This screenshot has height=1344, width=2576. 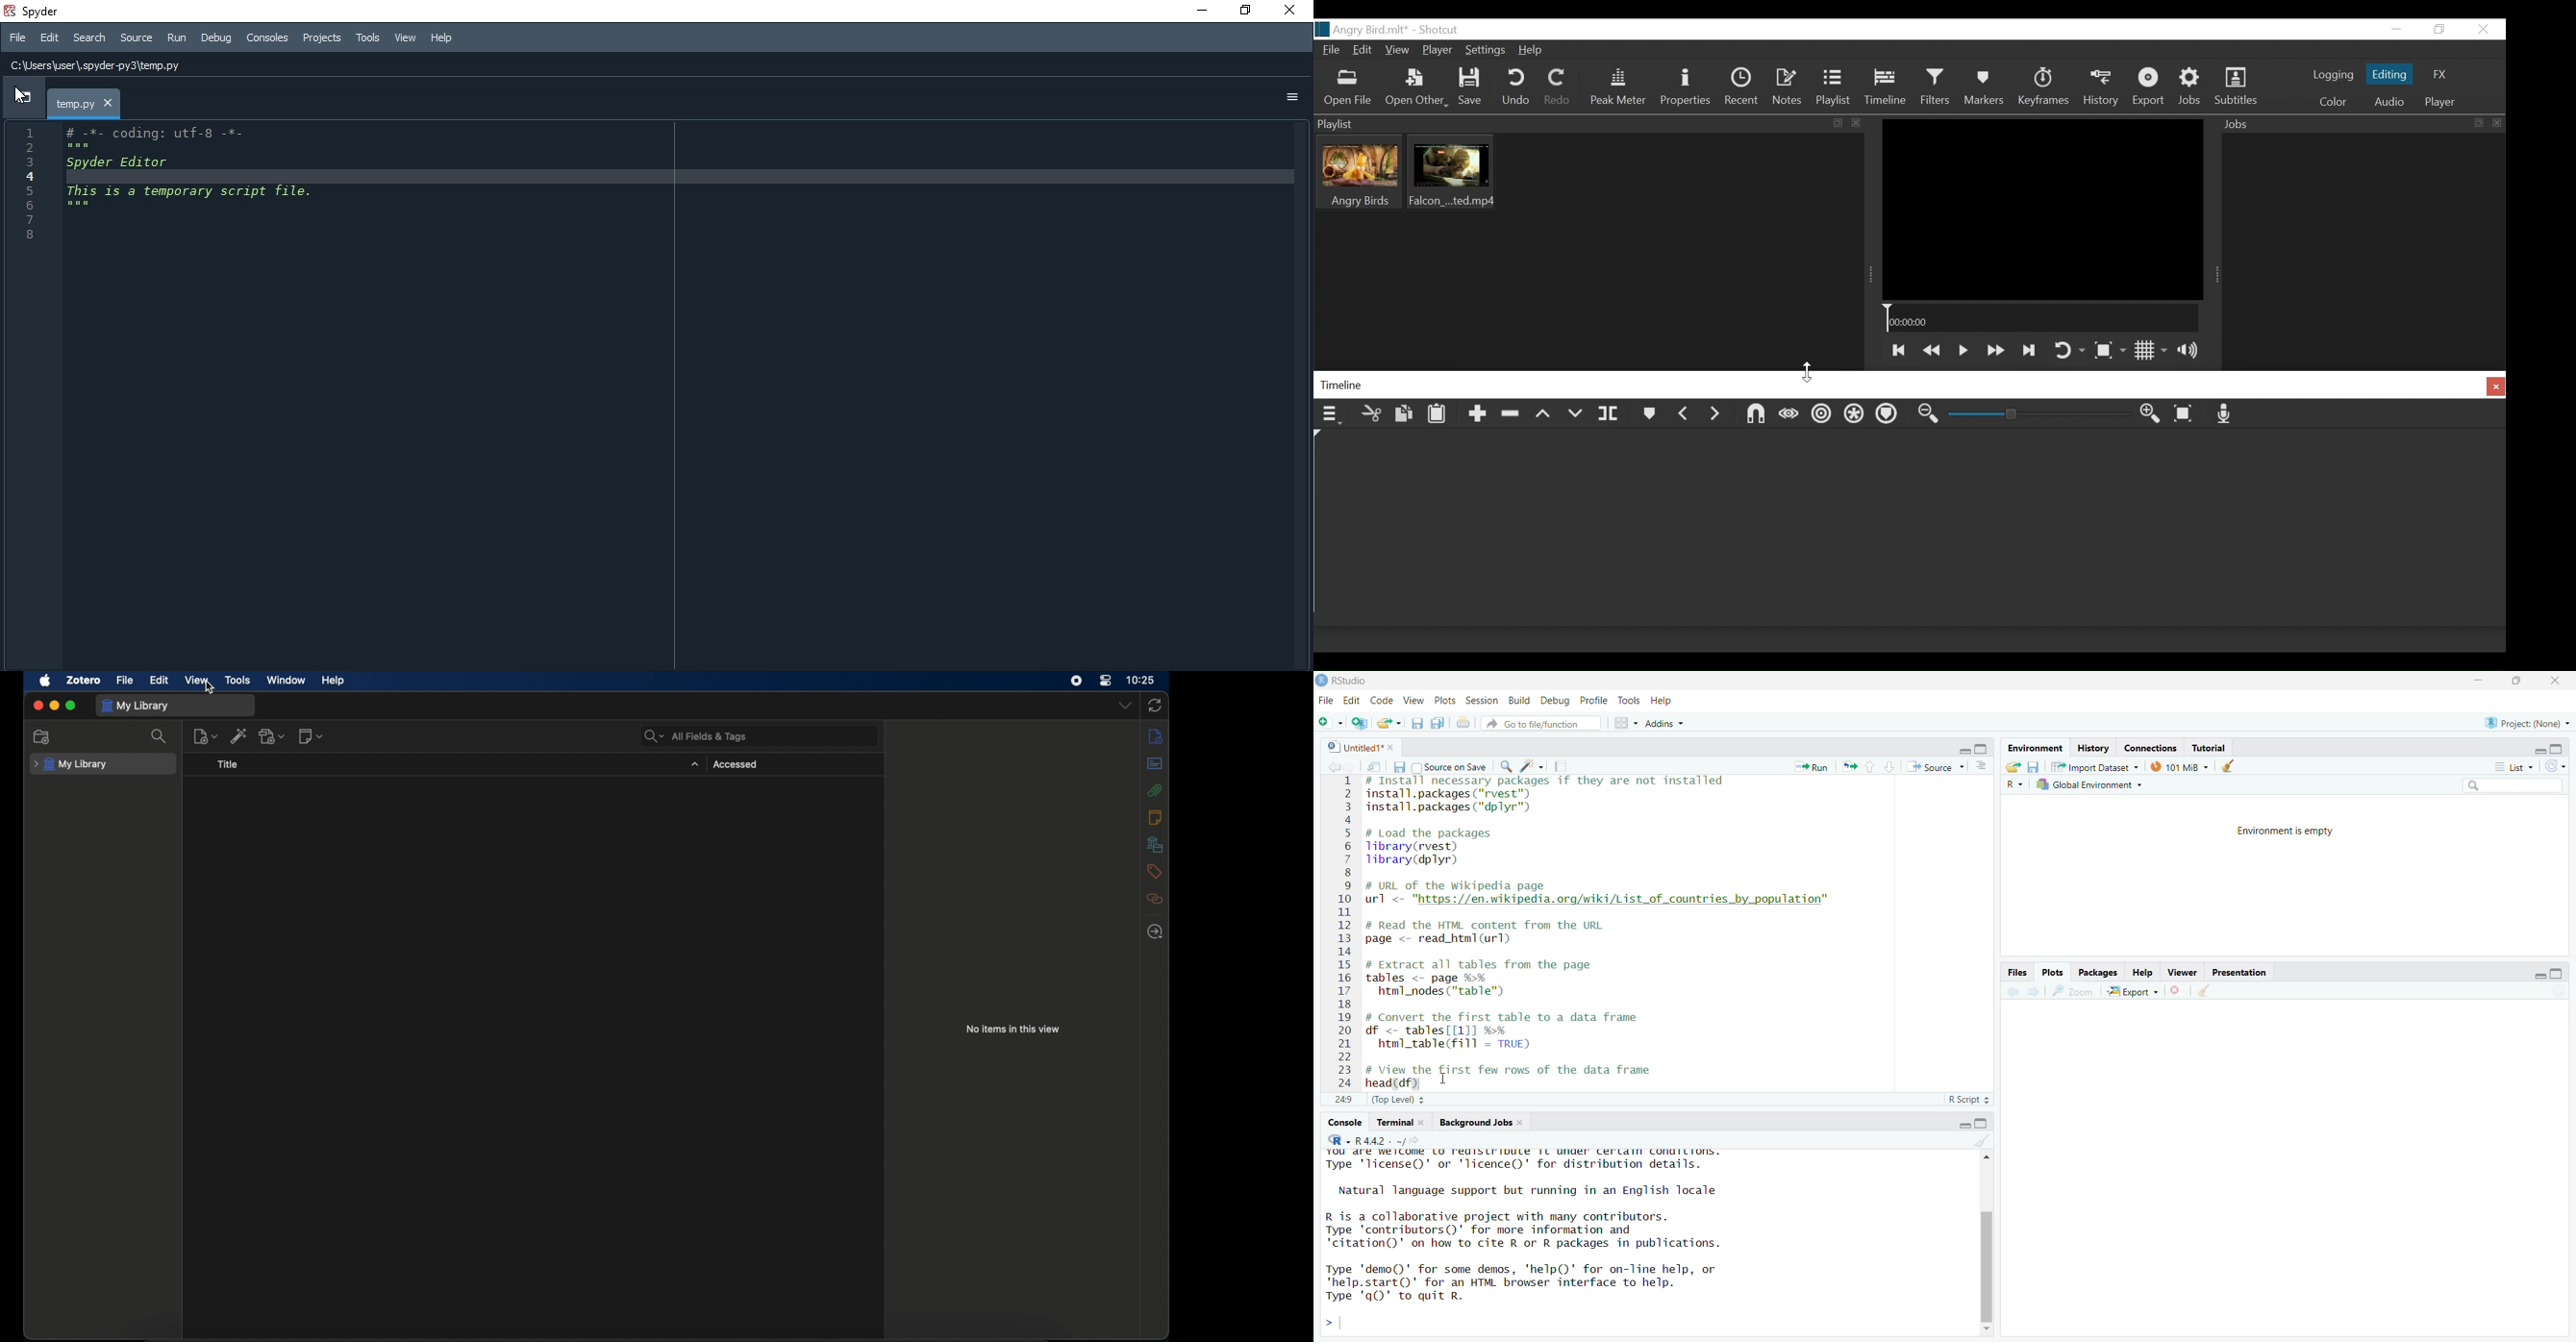 I want to click on 5 This 1s a temporary script file., so click(x=178, y=192).